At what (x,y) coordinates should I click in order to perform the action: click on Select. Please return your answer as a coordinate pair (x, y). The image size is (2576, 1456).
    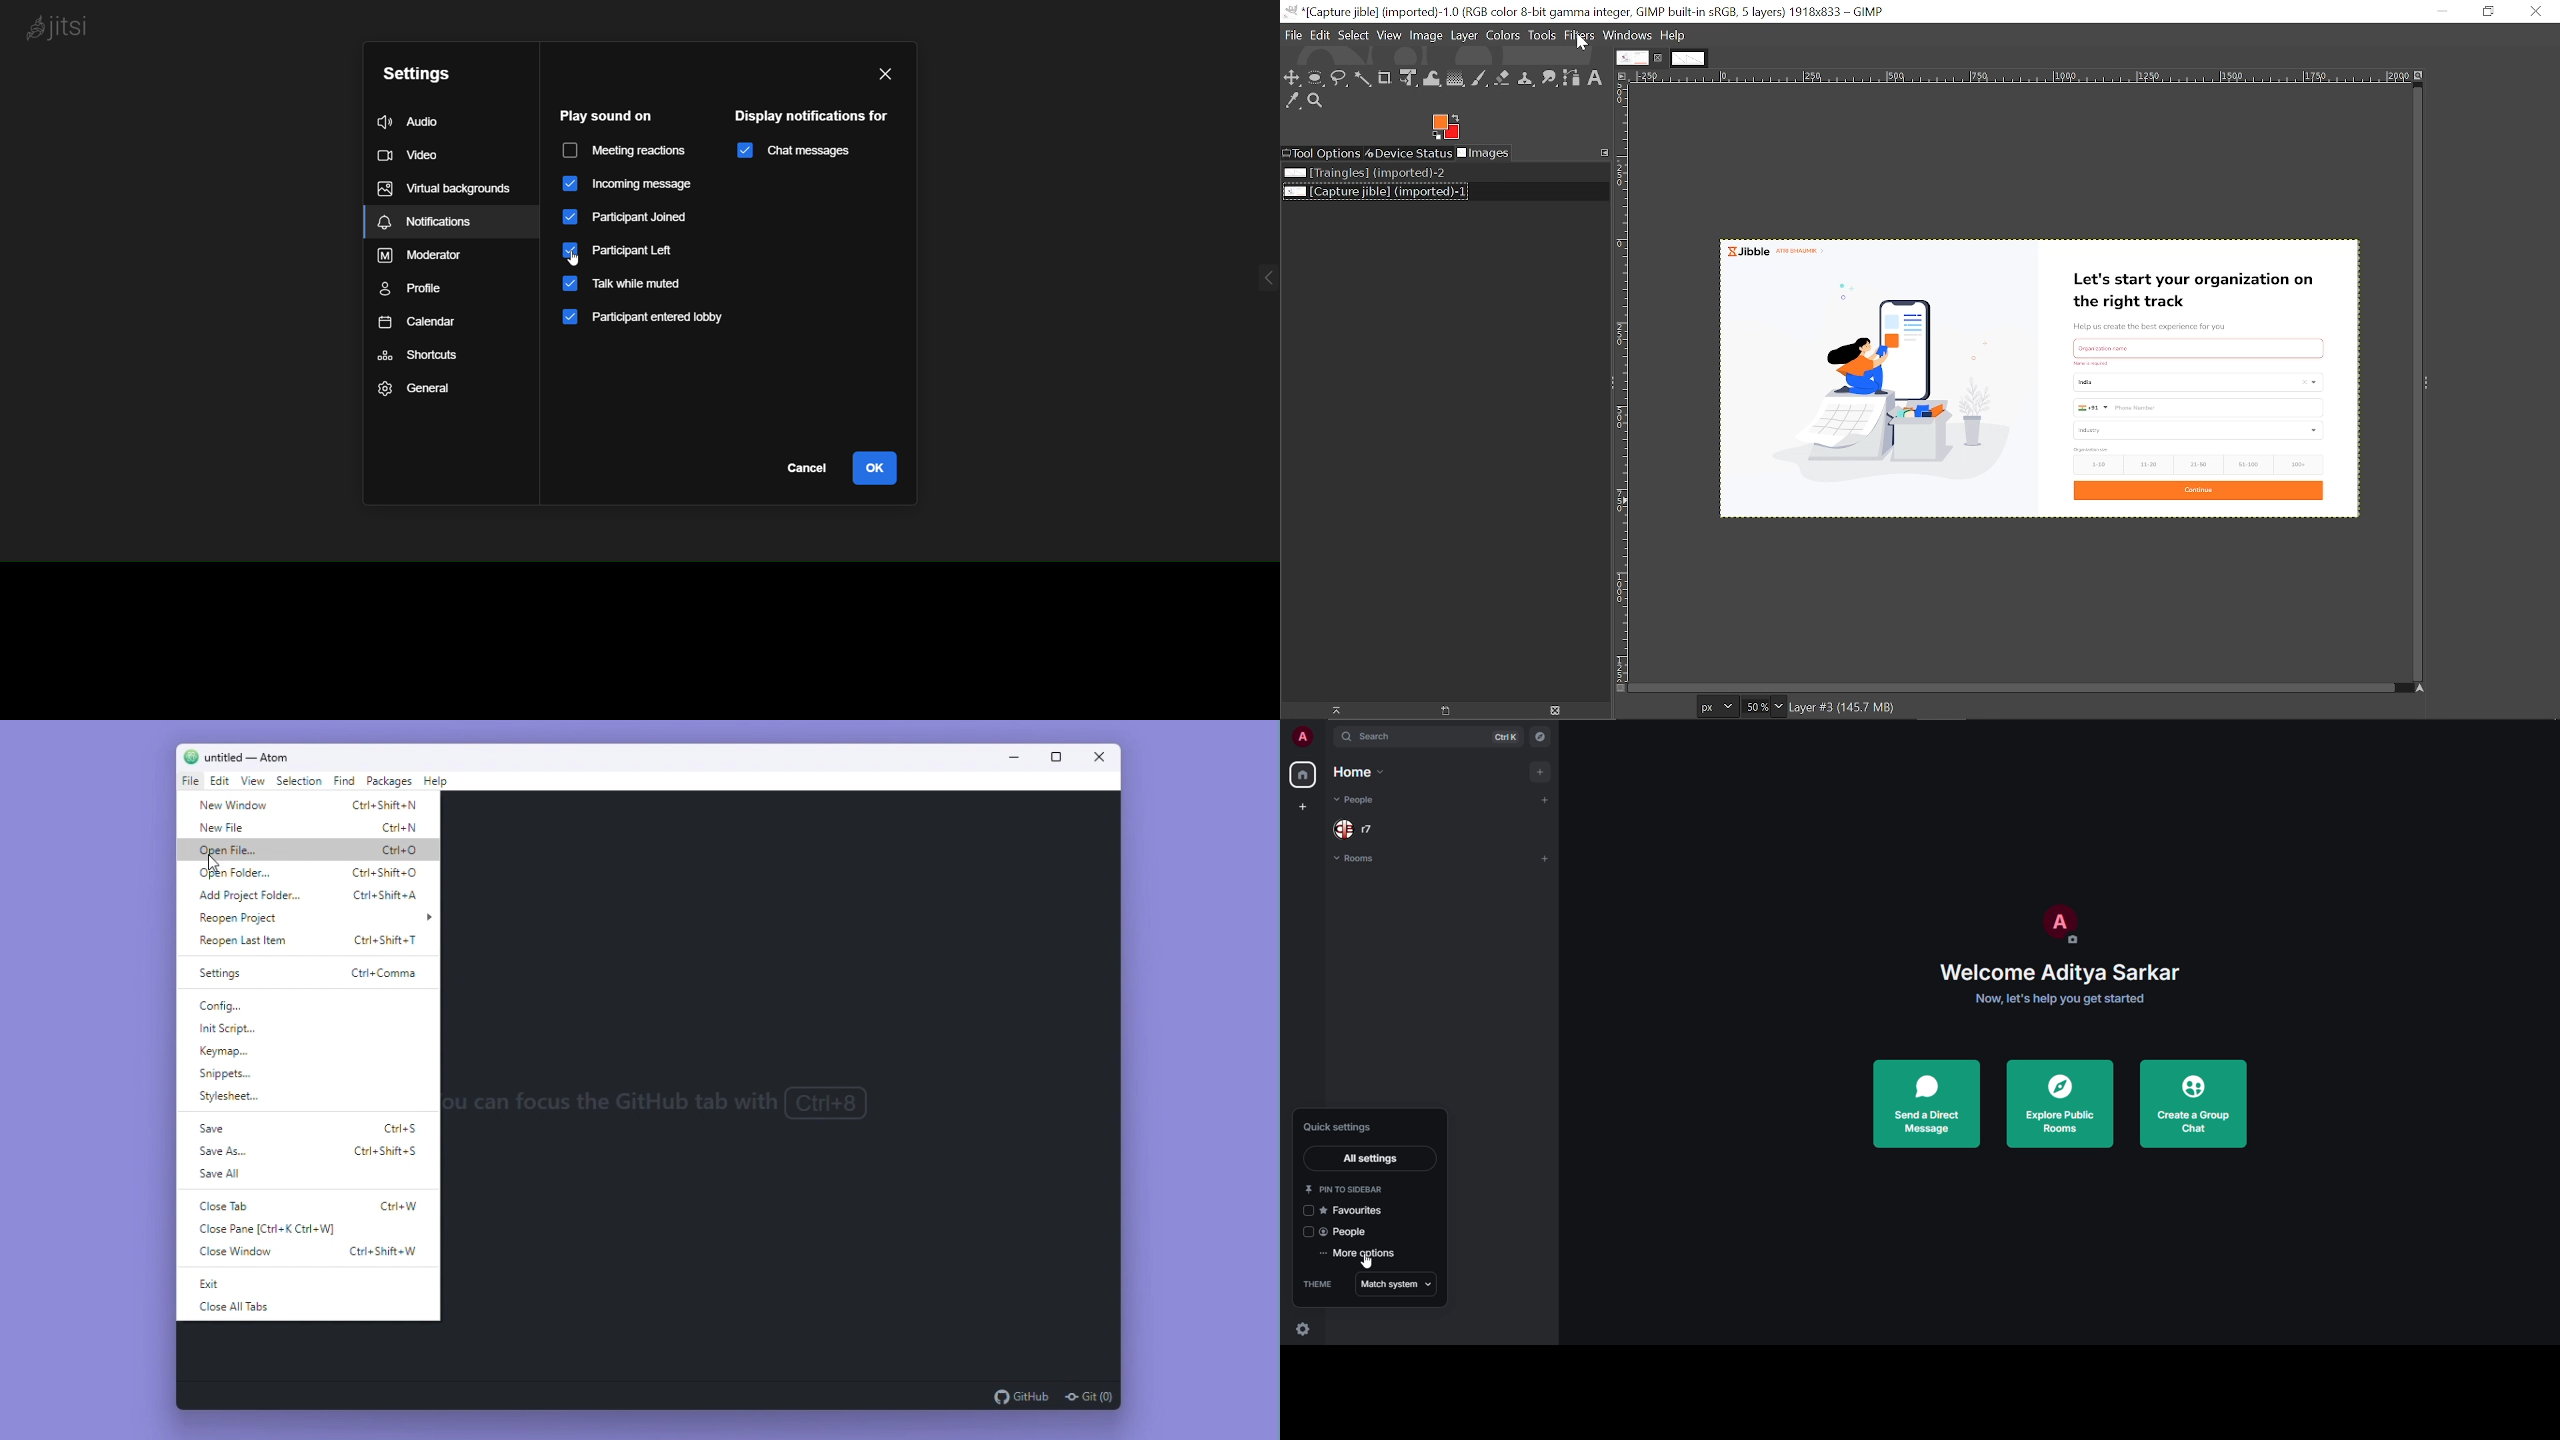
    Looking at the image, I should click on (1354, 37).